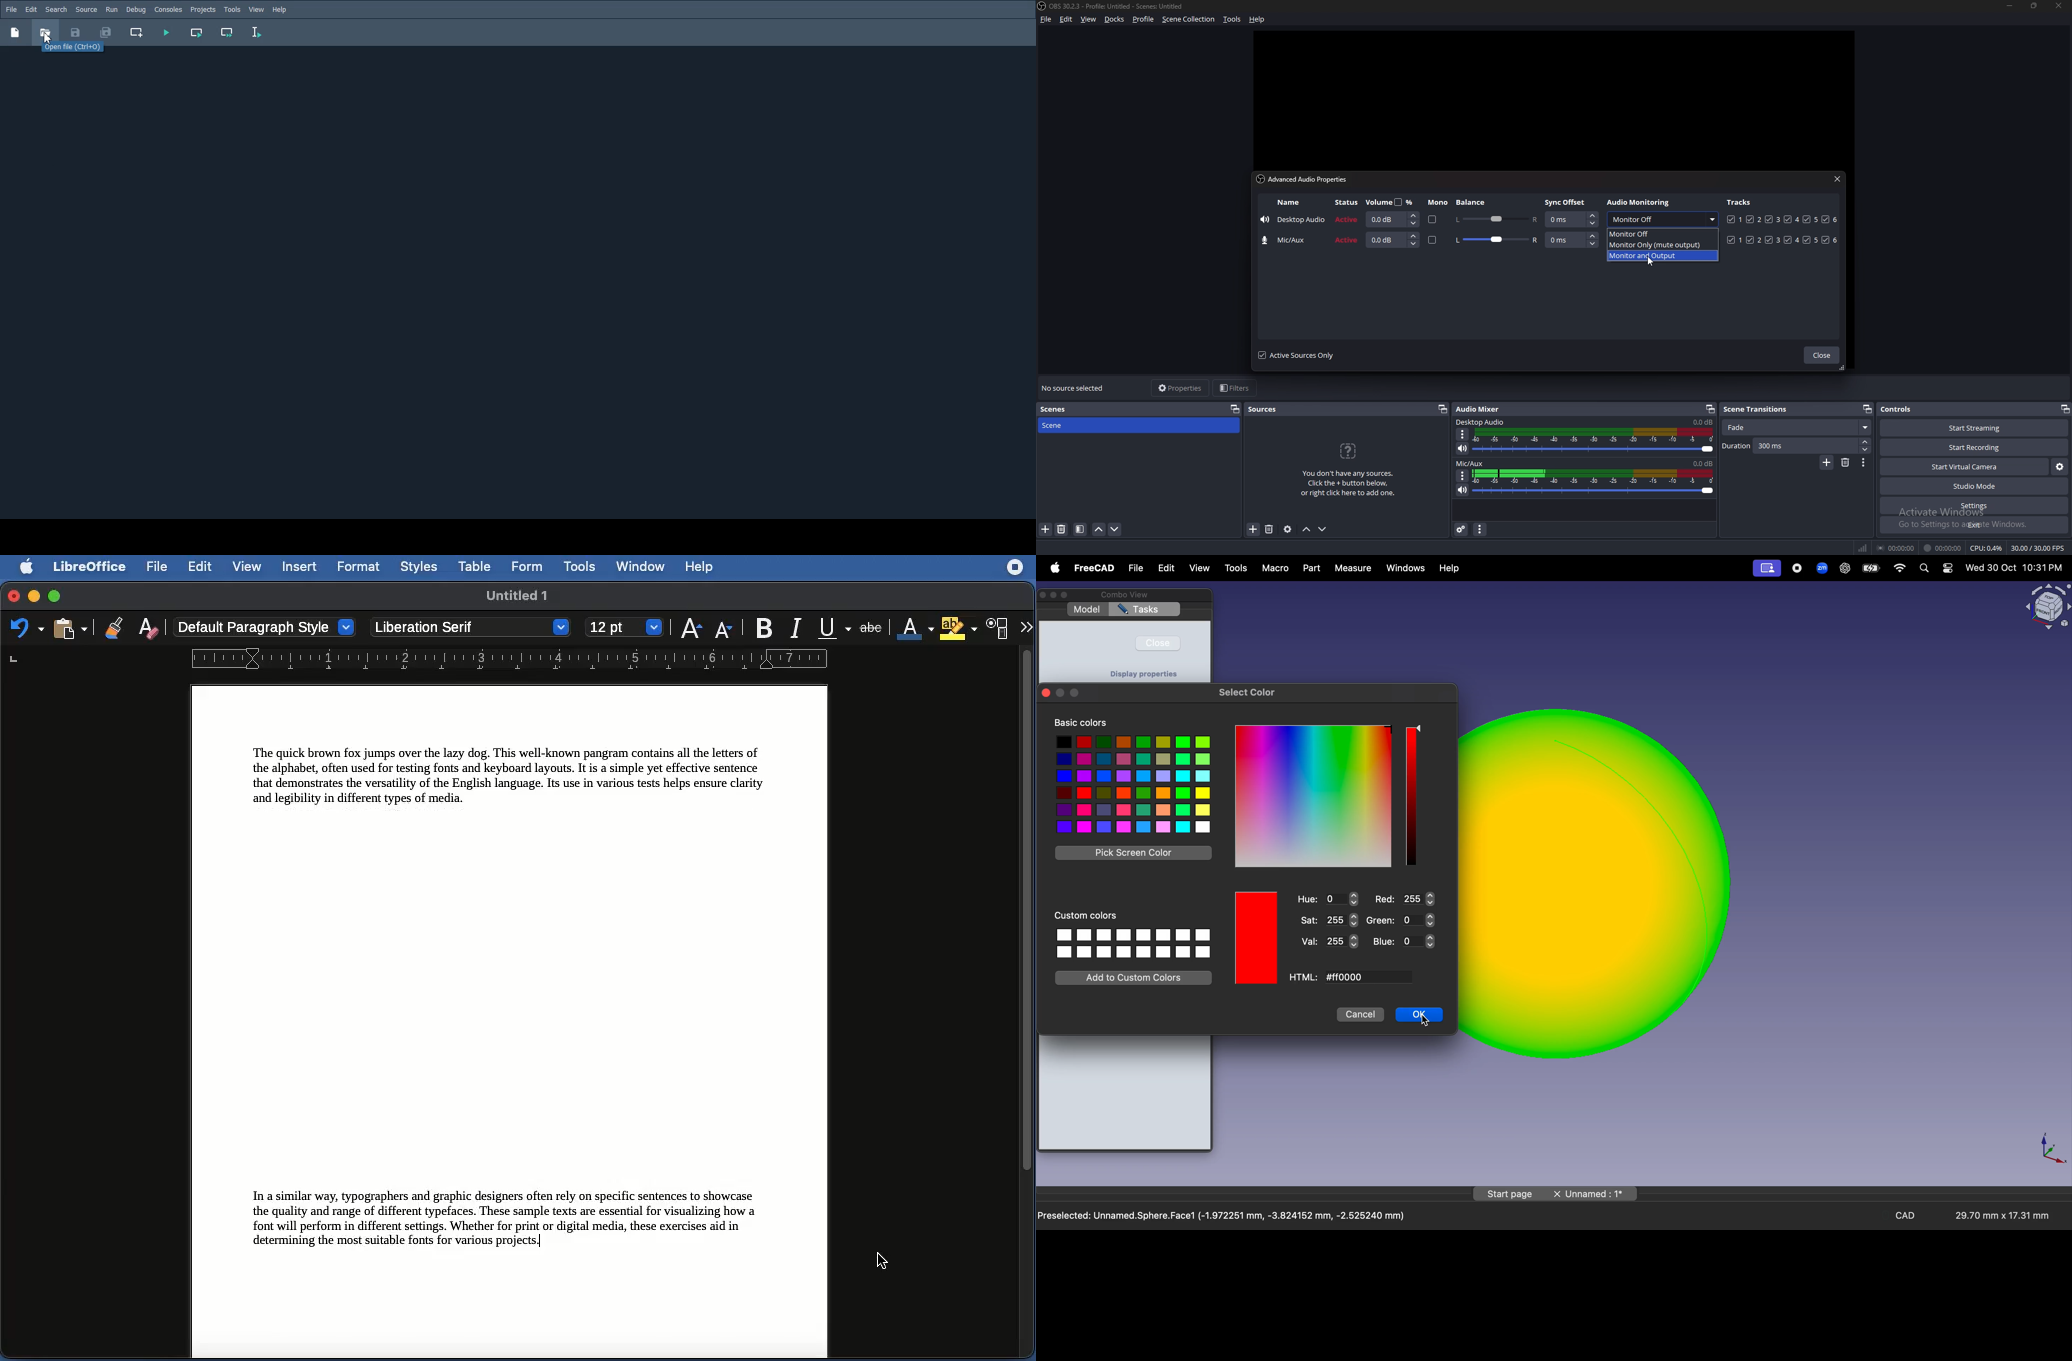  What do you see at coordinates (137, 32) in the screenshot?
I see `Create new cell` at bounding box center [137, 32].